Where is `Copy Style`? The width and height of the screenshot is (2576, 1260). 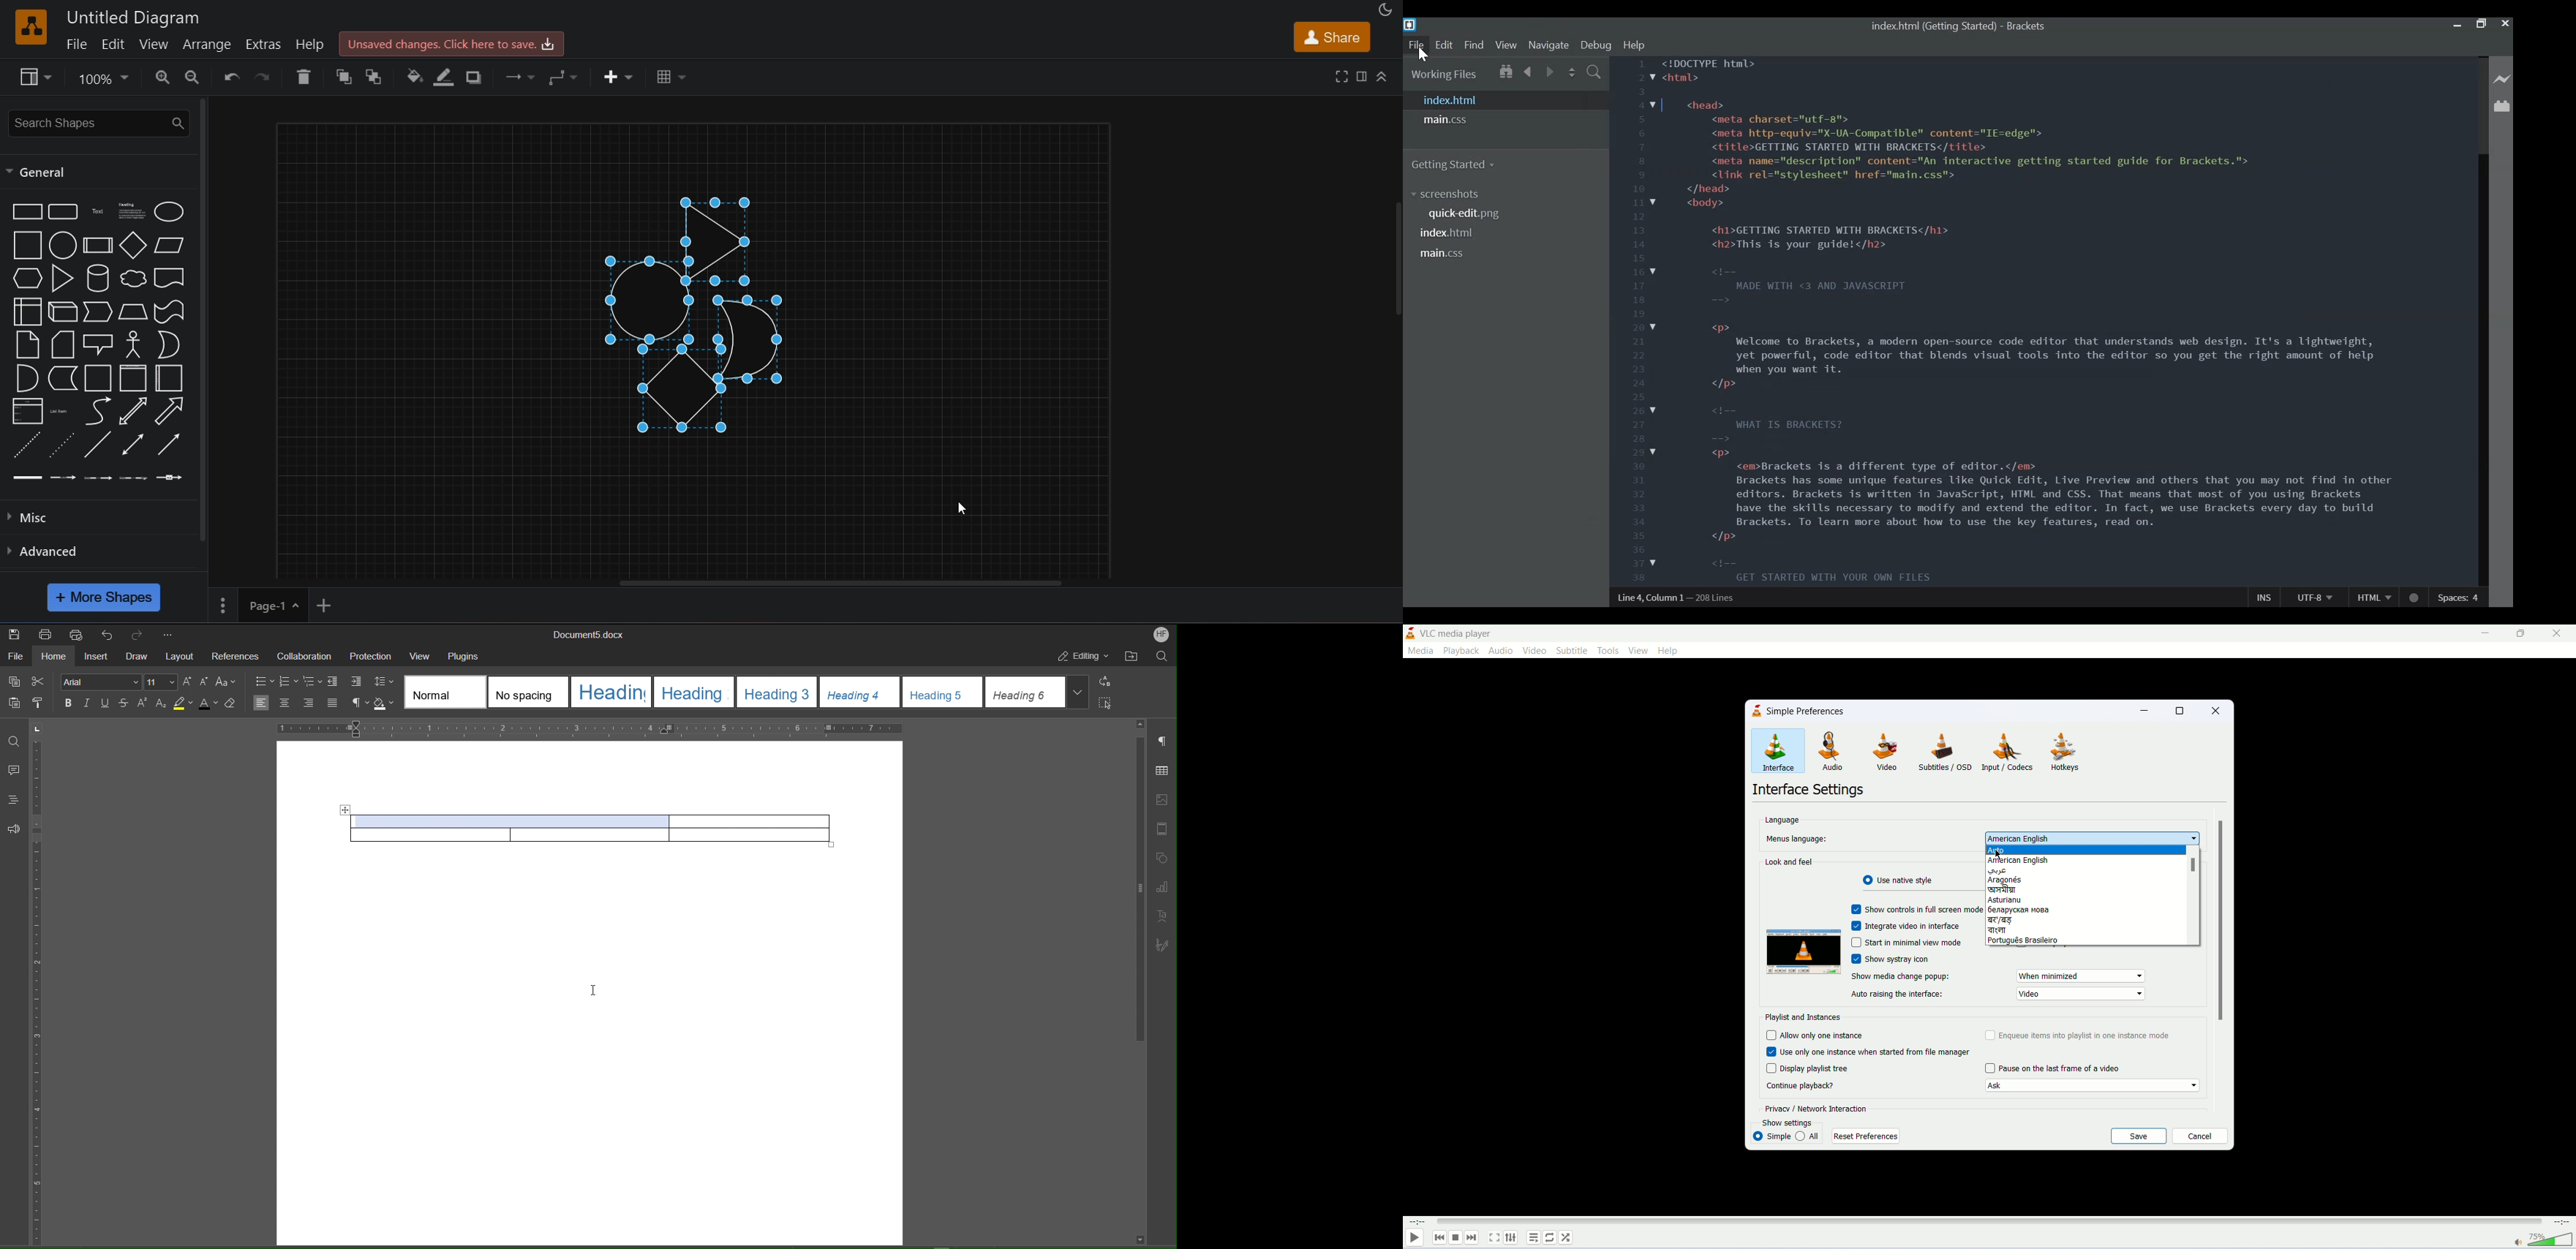
Copy Style is located at coordinates (41, 704).